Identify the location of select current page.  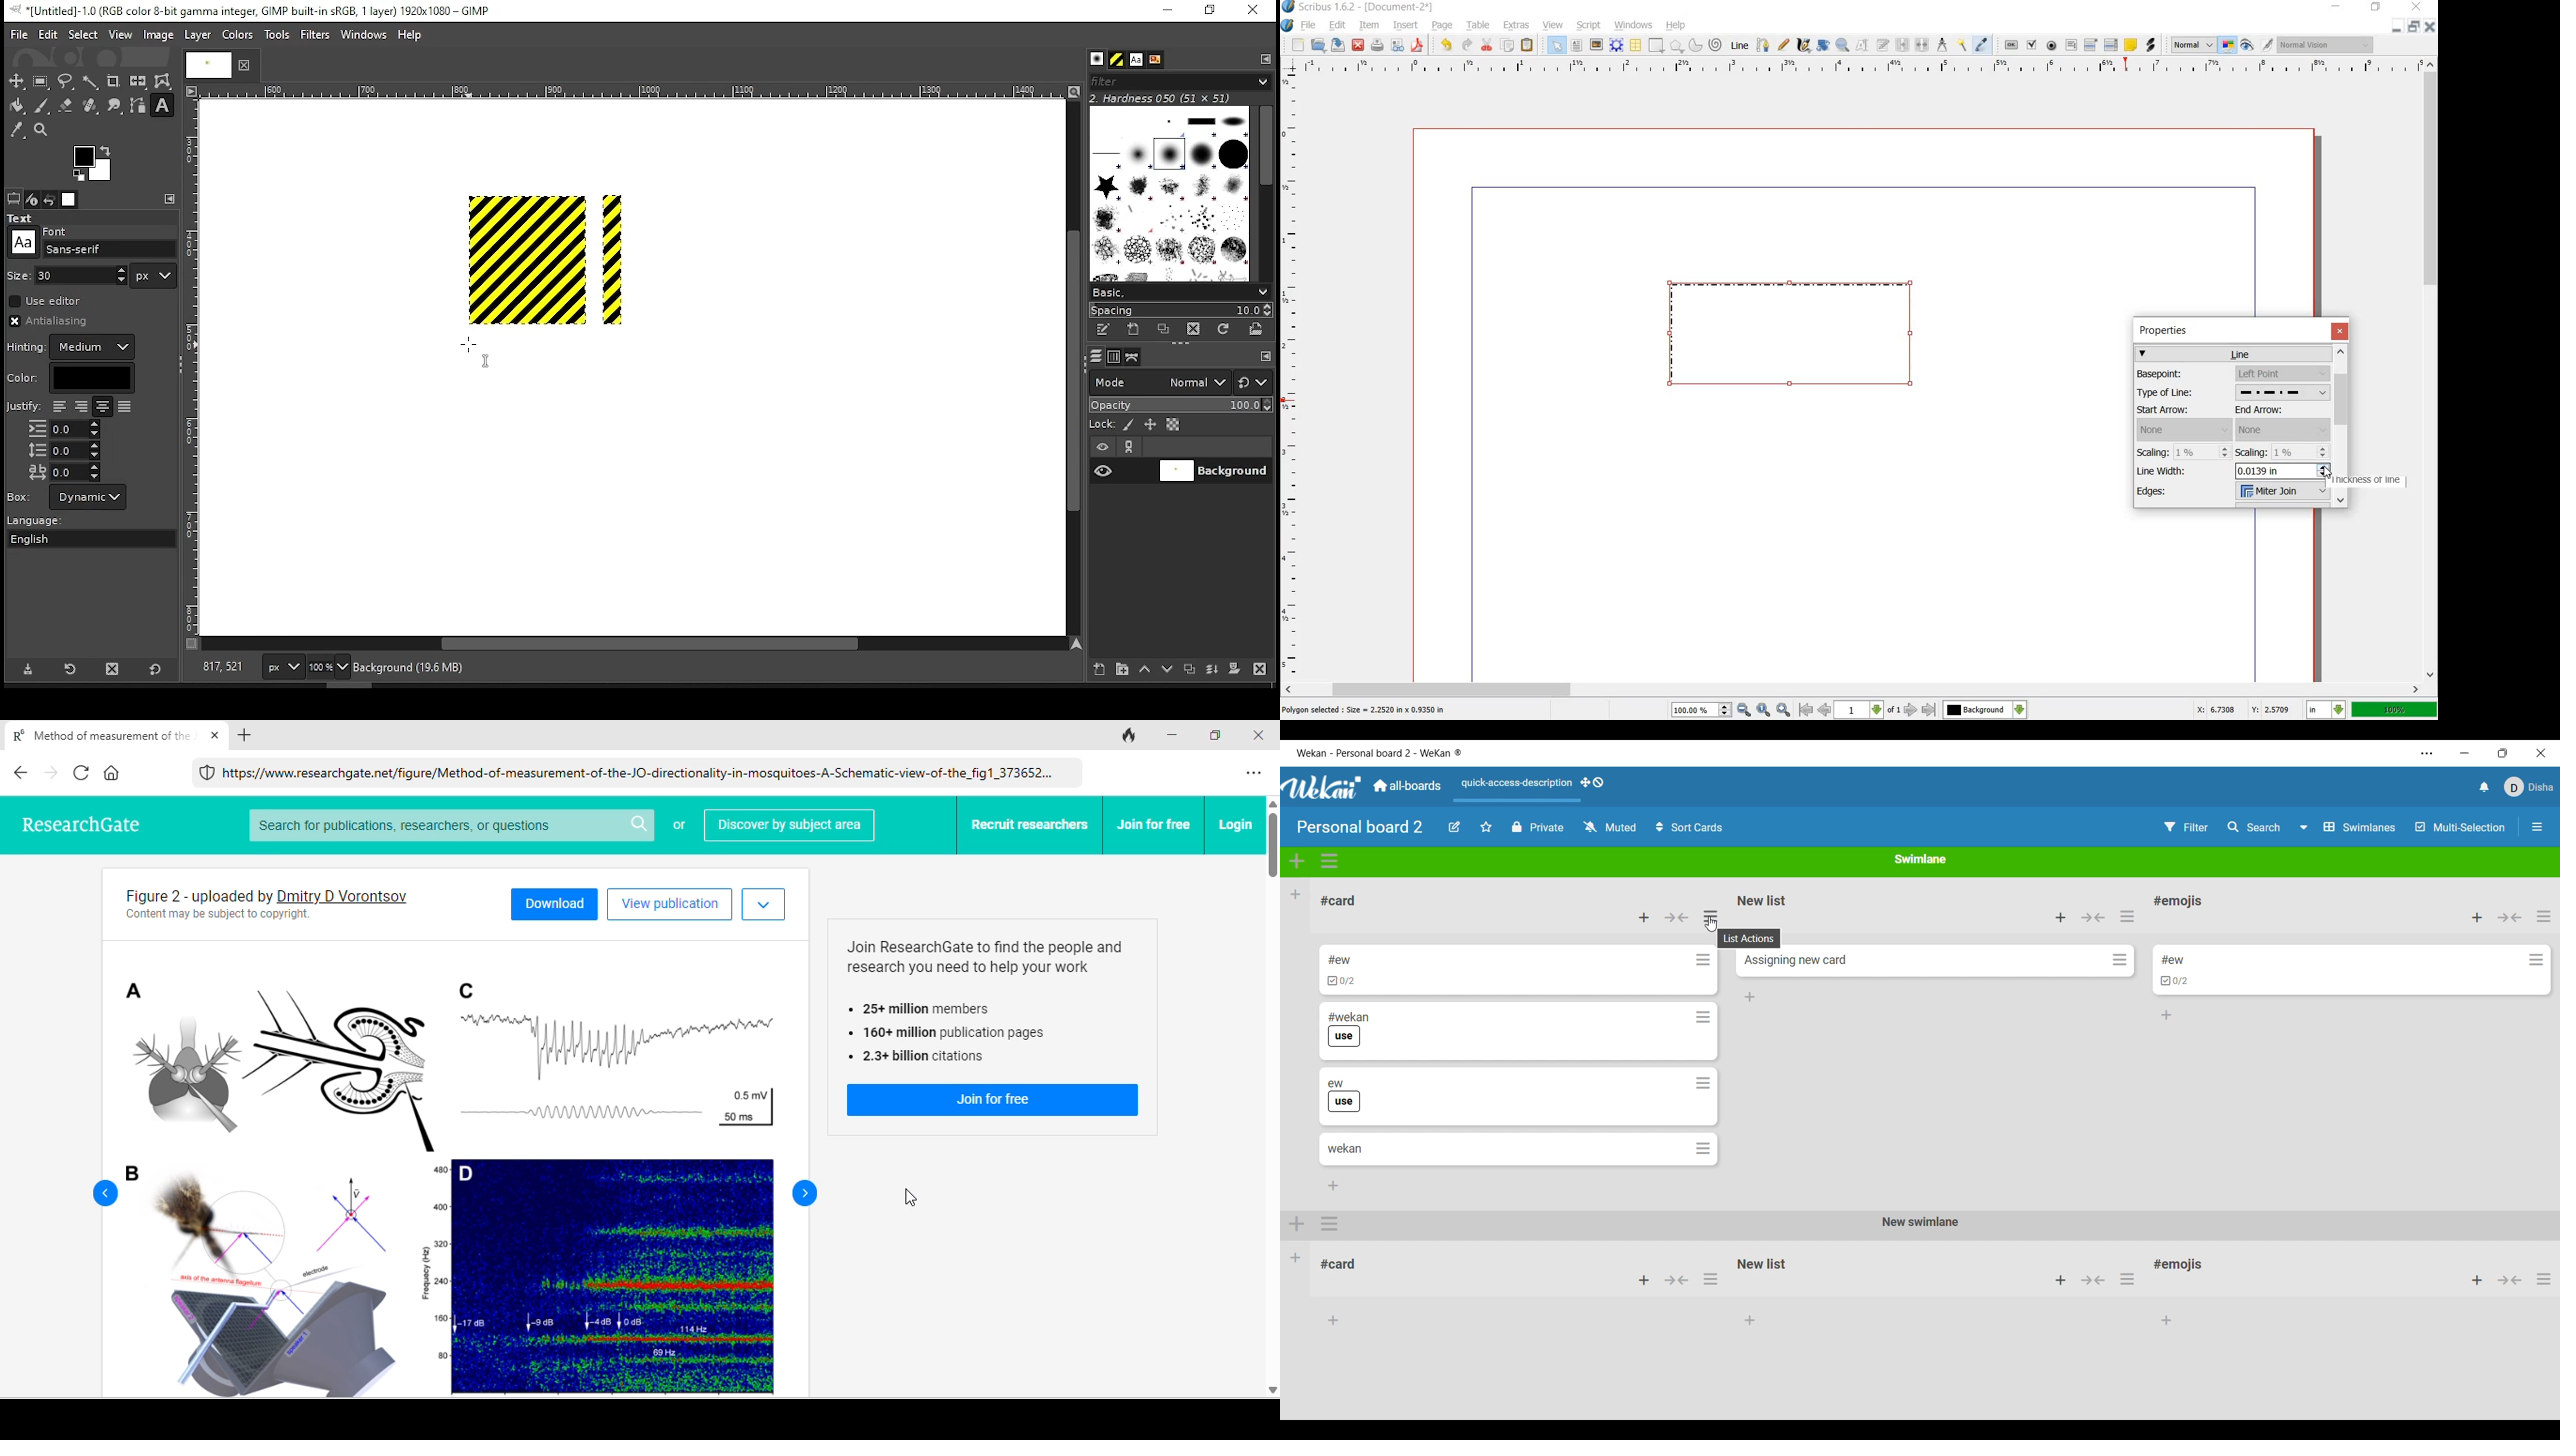
(1868, 710).